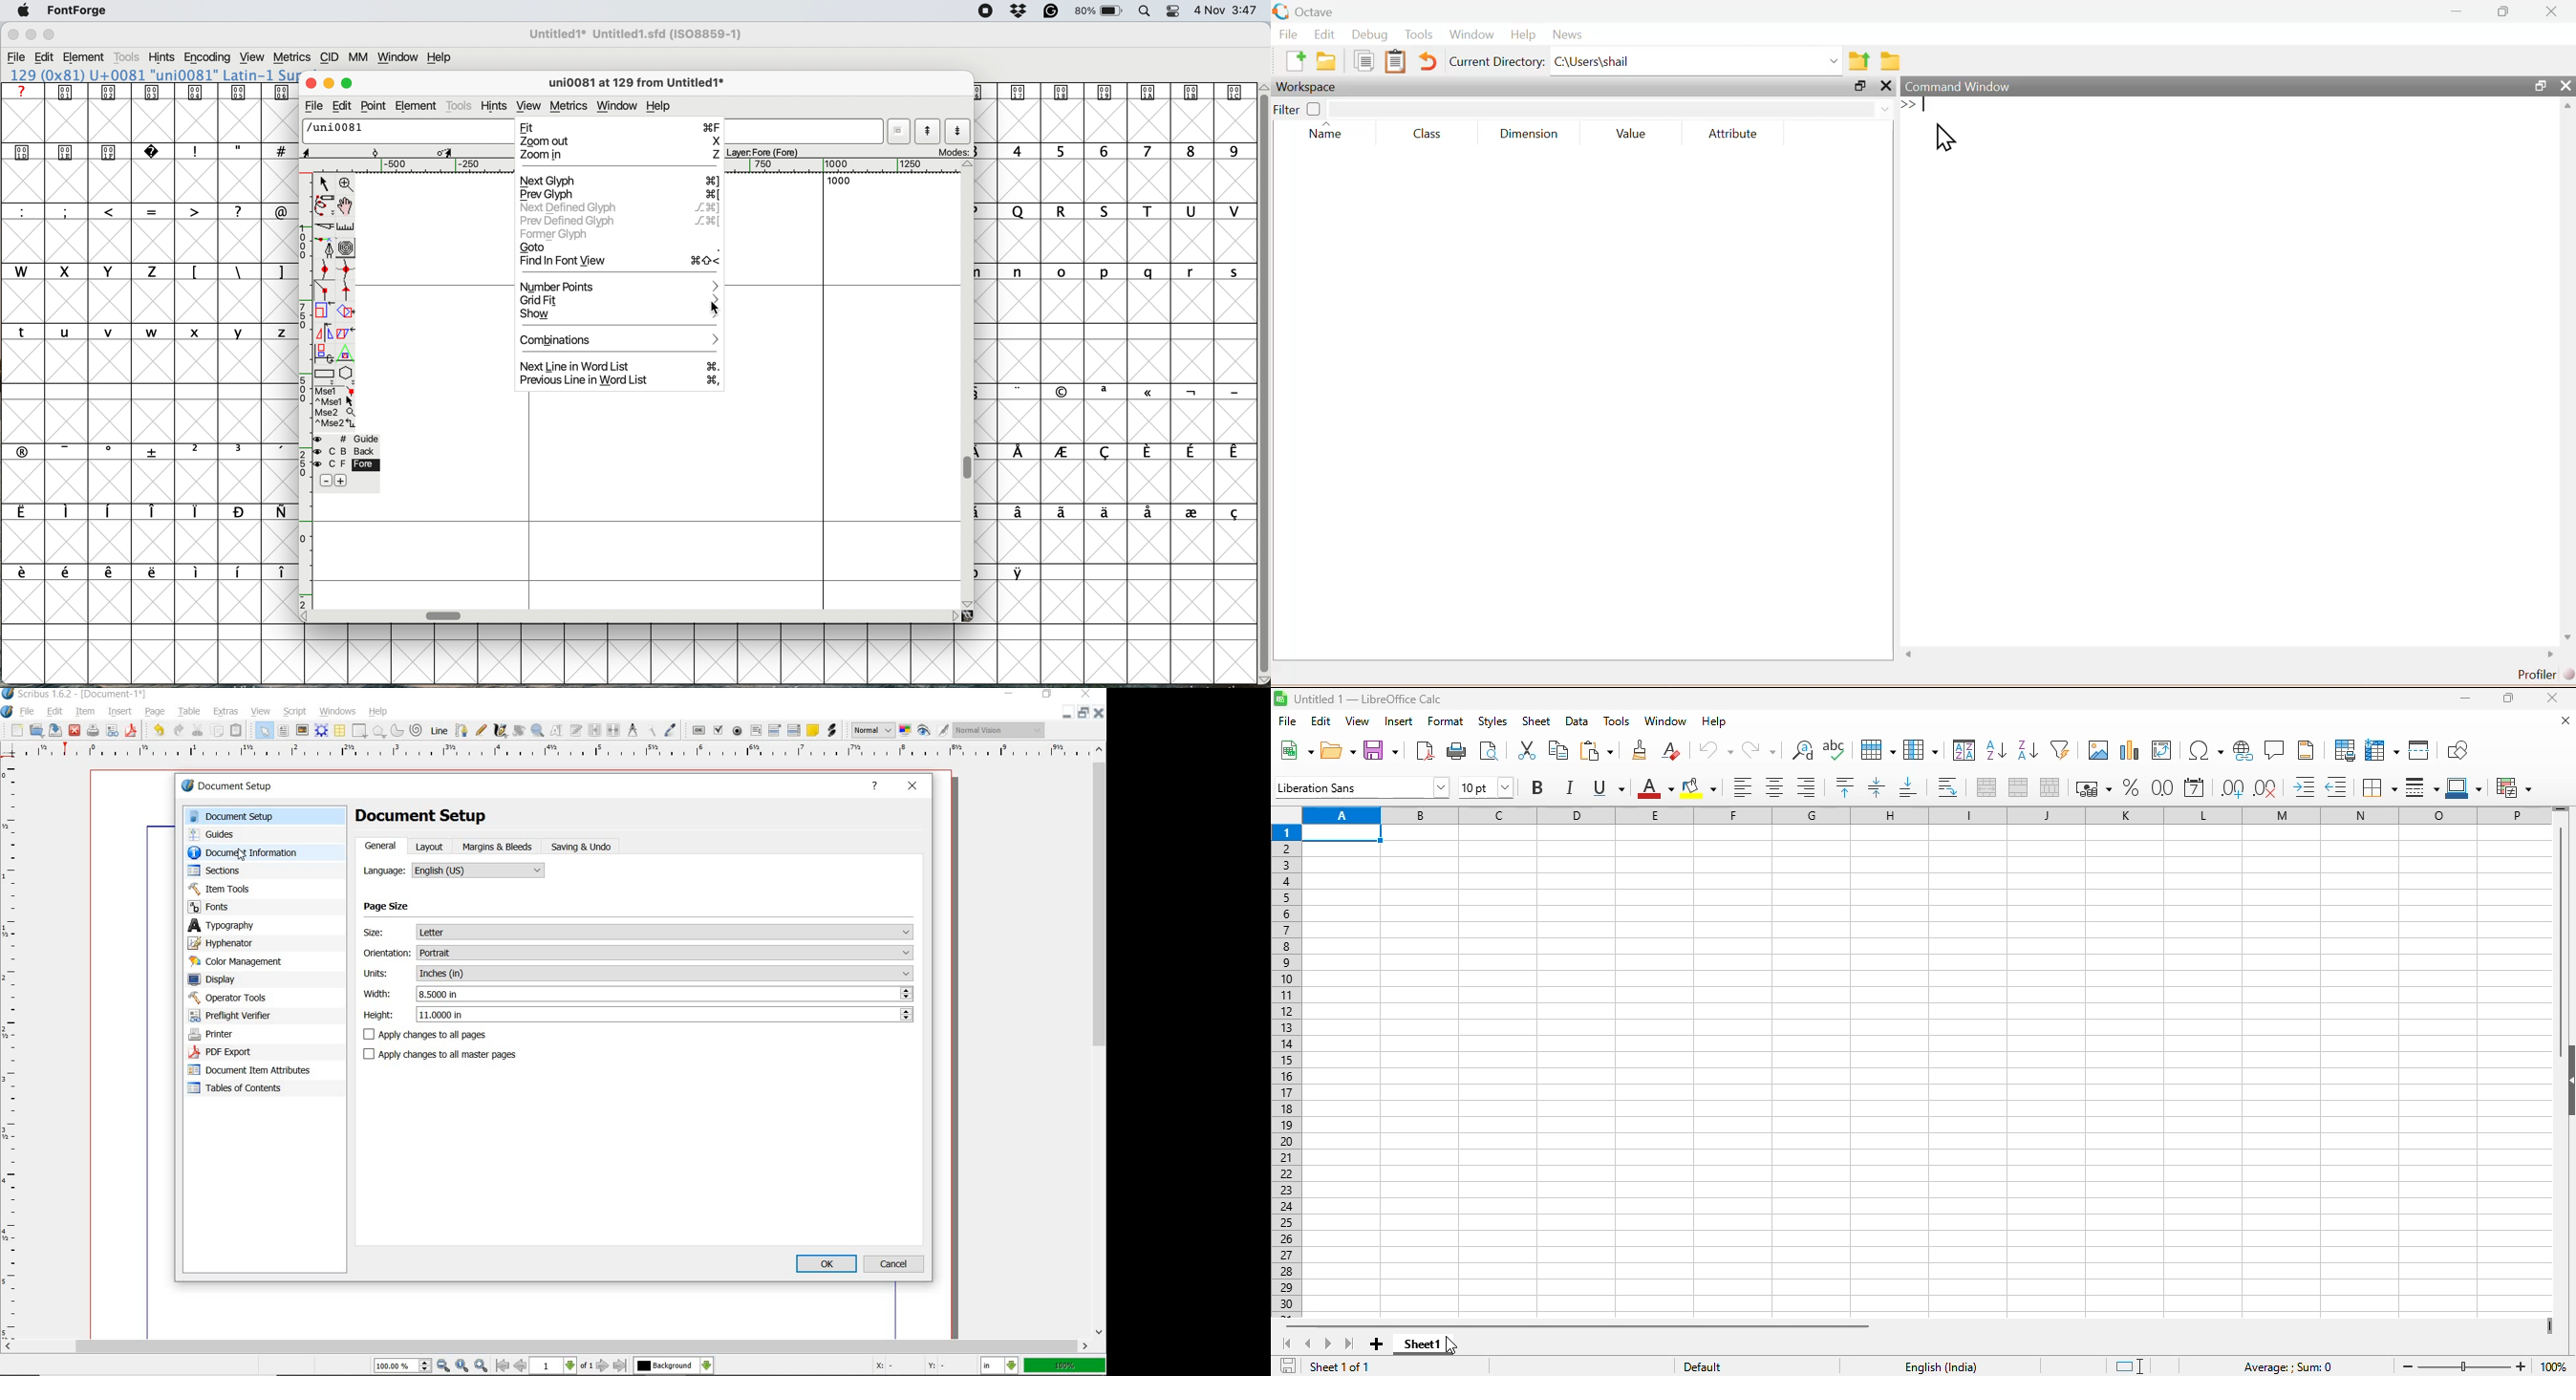  What do you see at coordinates (2133, 786) in the screenshot?
I see `format as percent` at bounding box center [2133, 786].